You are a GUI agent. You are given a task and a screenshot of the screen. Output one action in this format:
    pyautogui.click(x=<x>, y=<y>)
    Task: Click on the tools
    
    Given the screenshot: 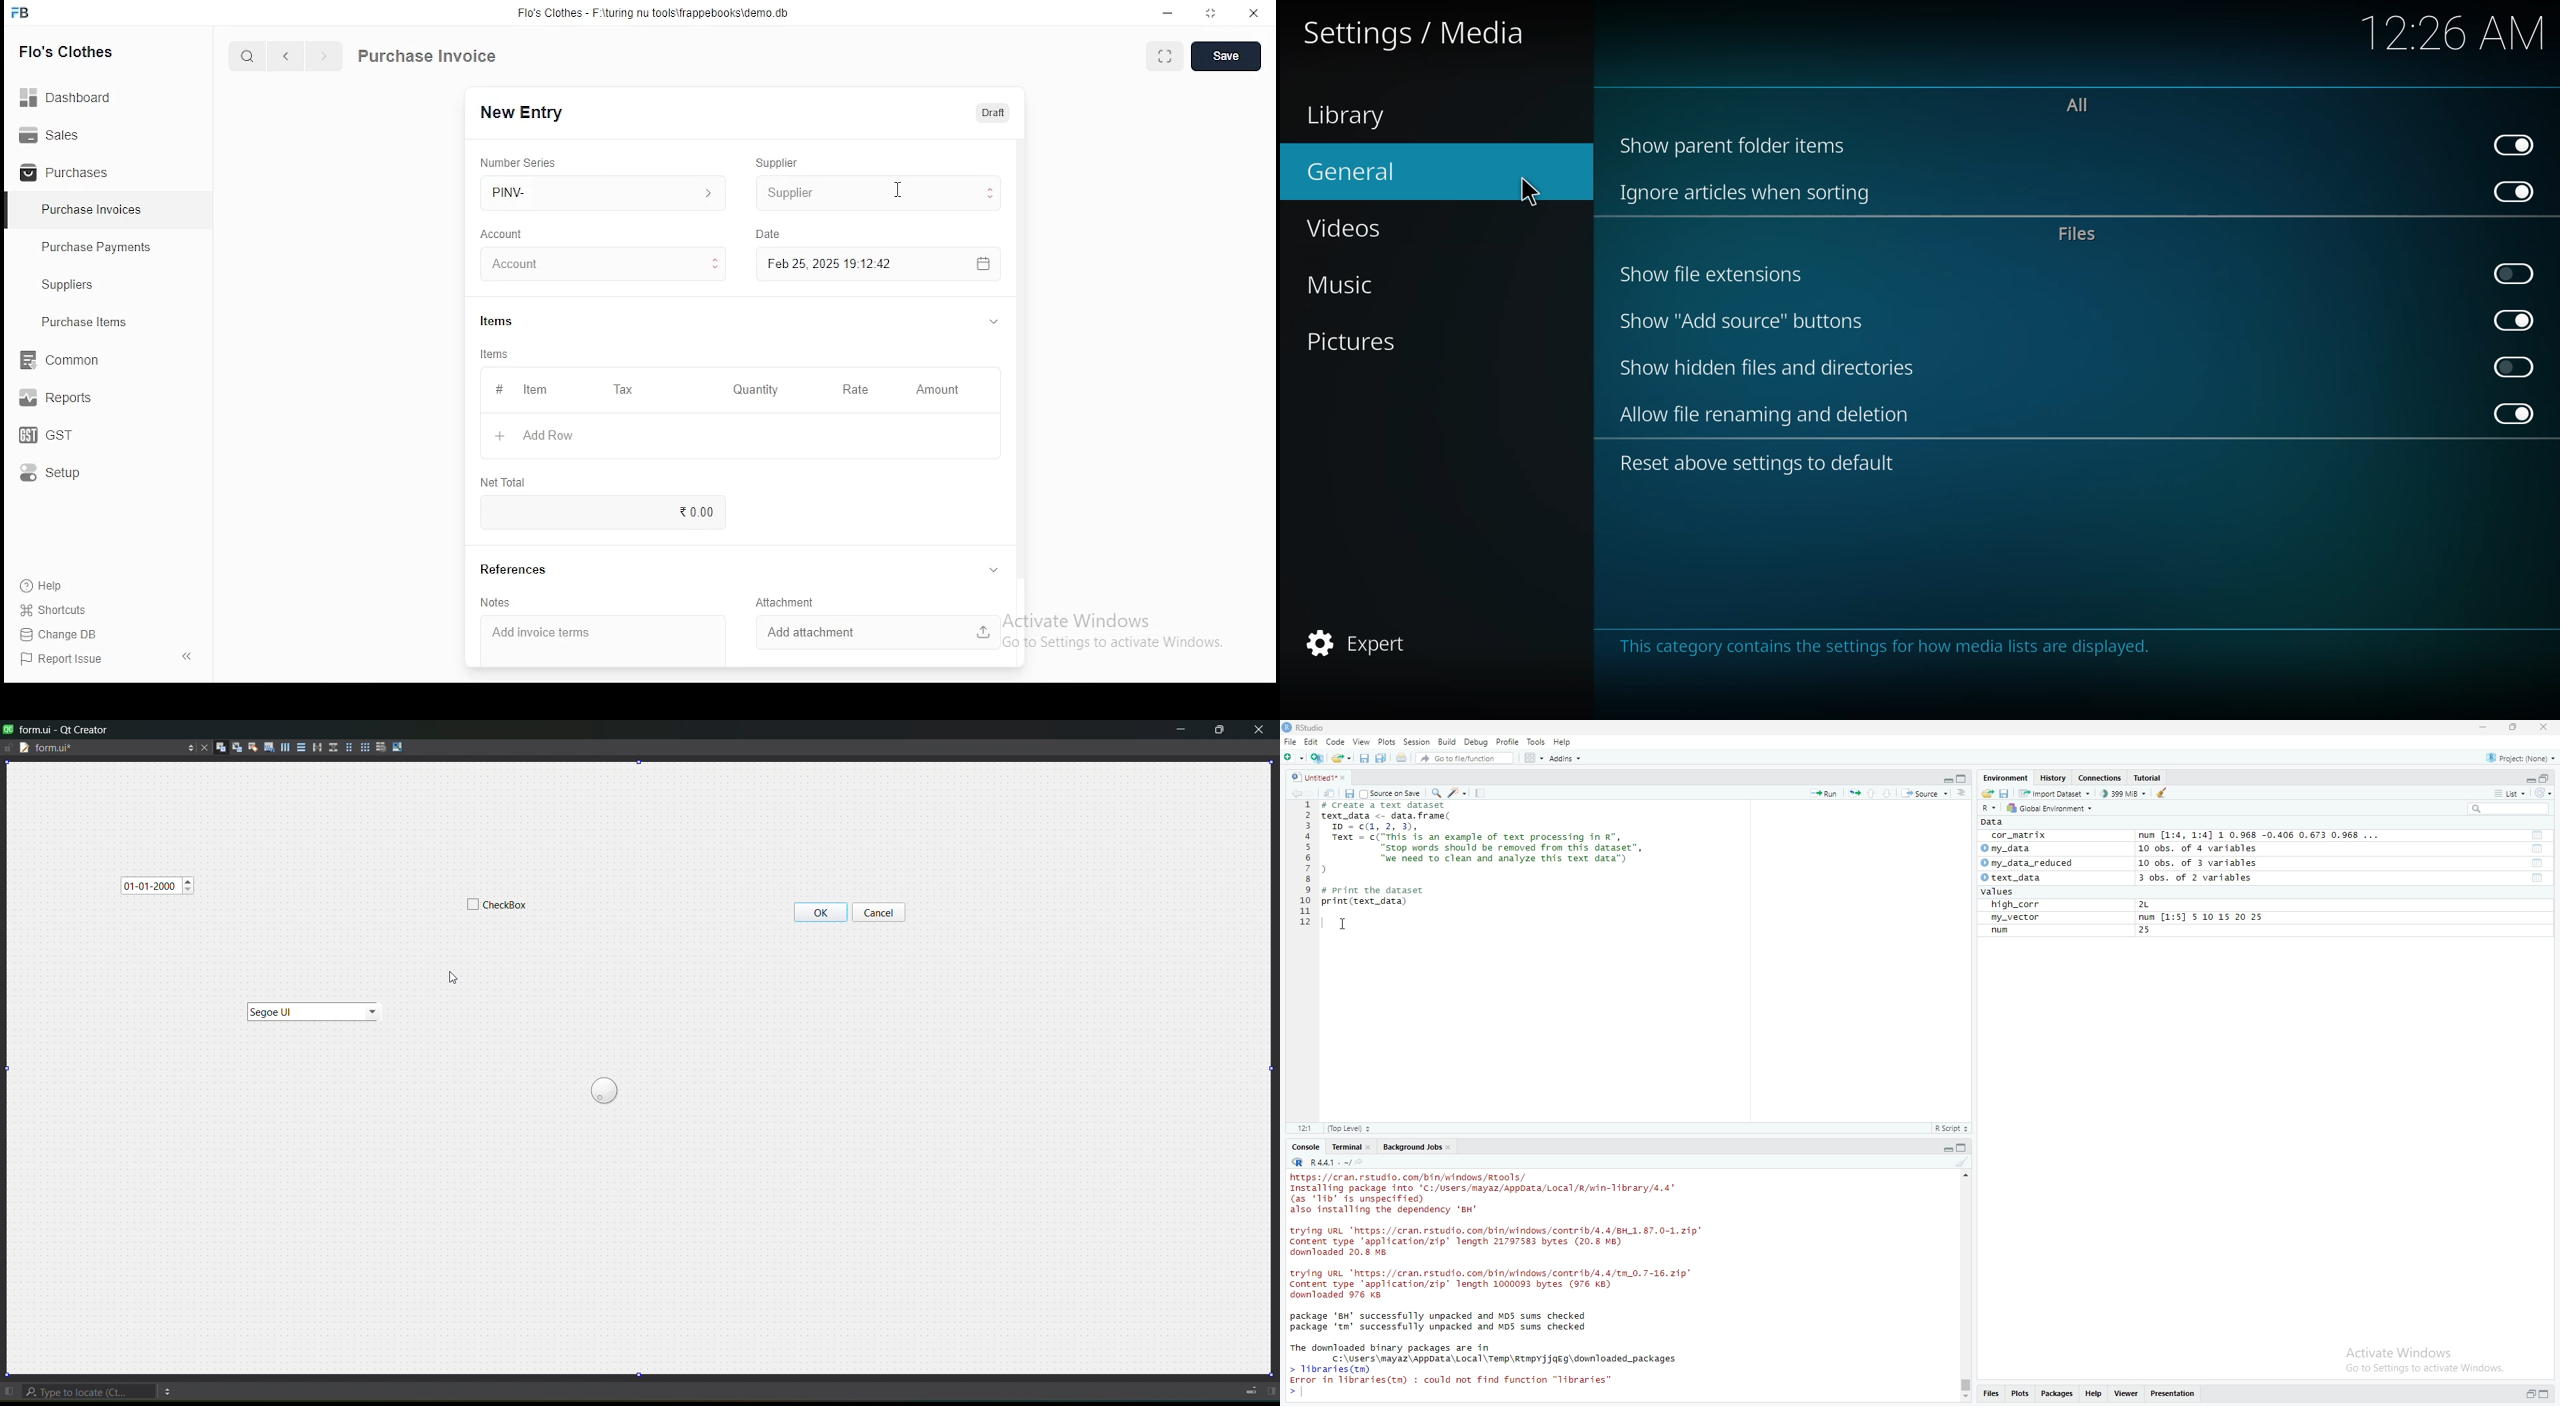 What is the action you would take?
    pyautogui.click(x=1537, y=742)
    